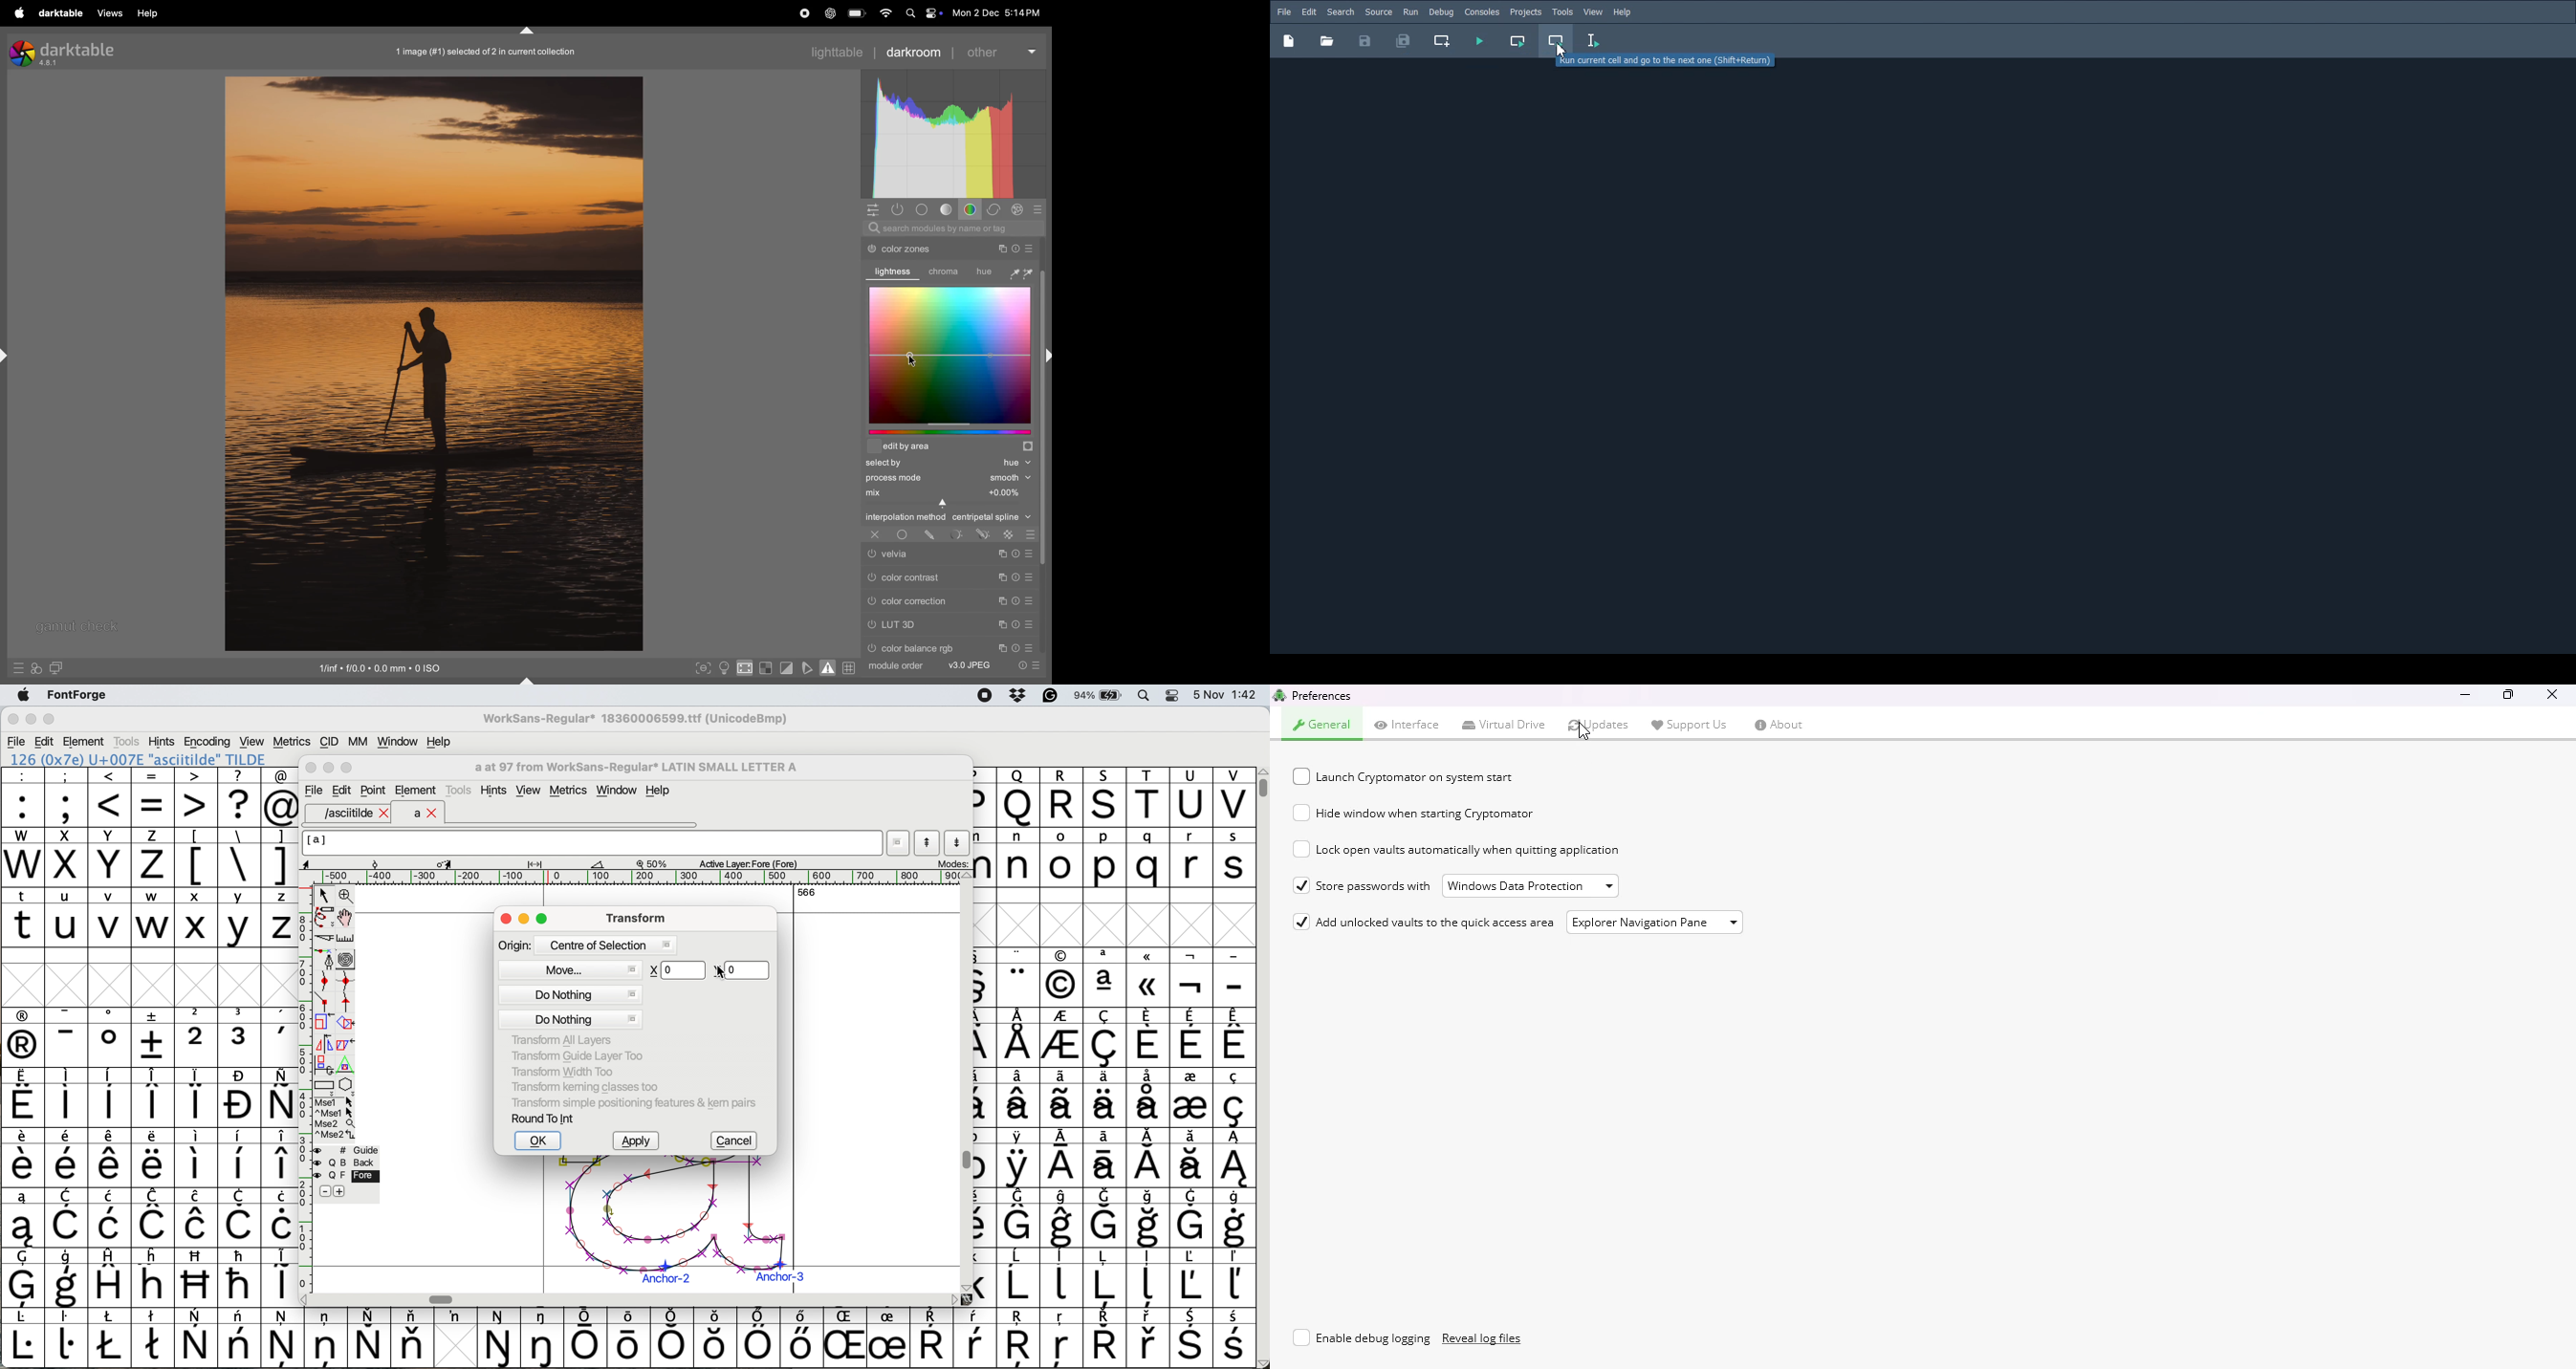  What do you see at coordinates (1191, 1158) in the screenshot?
I see `symbol` at bounding box center [1191, 1158].